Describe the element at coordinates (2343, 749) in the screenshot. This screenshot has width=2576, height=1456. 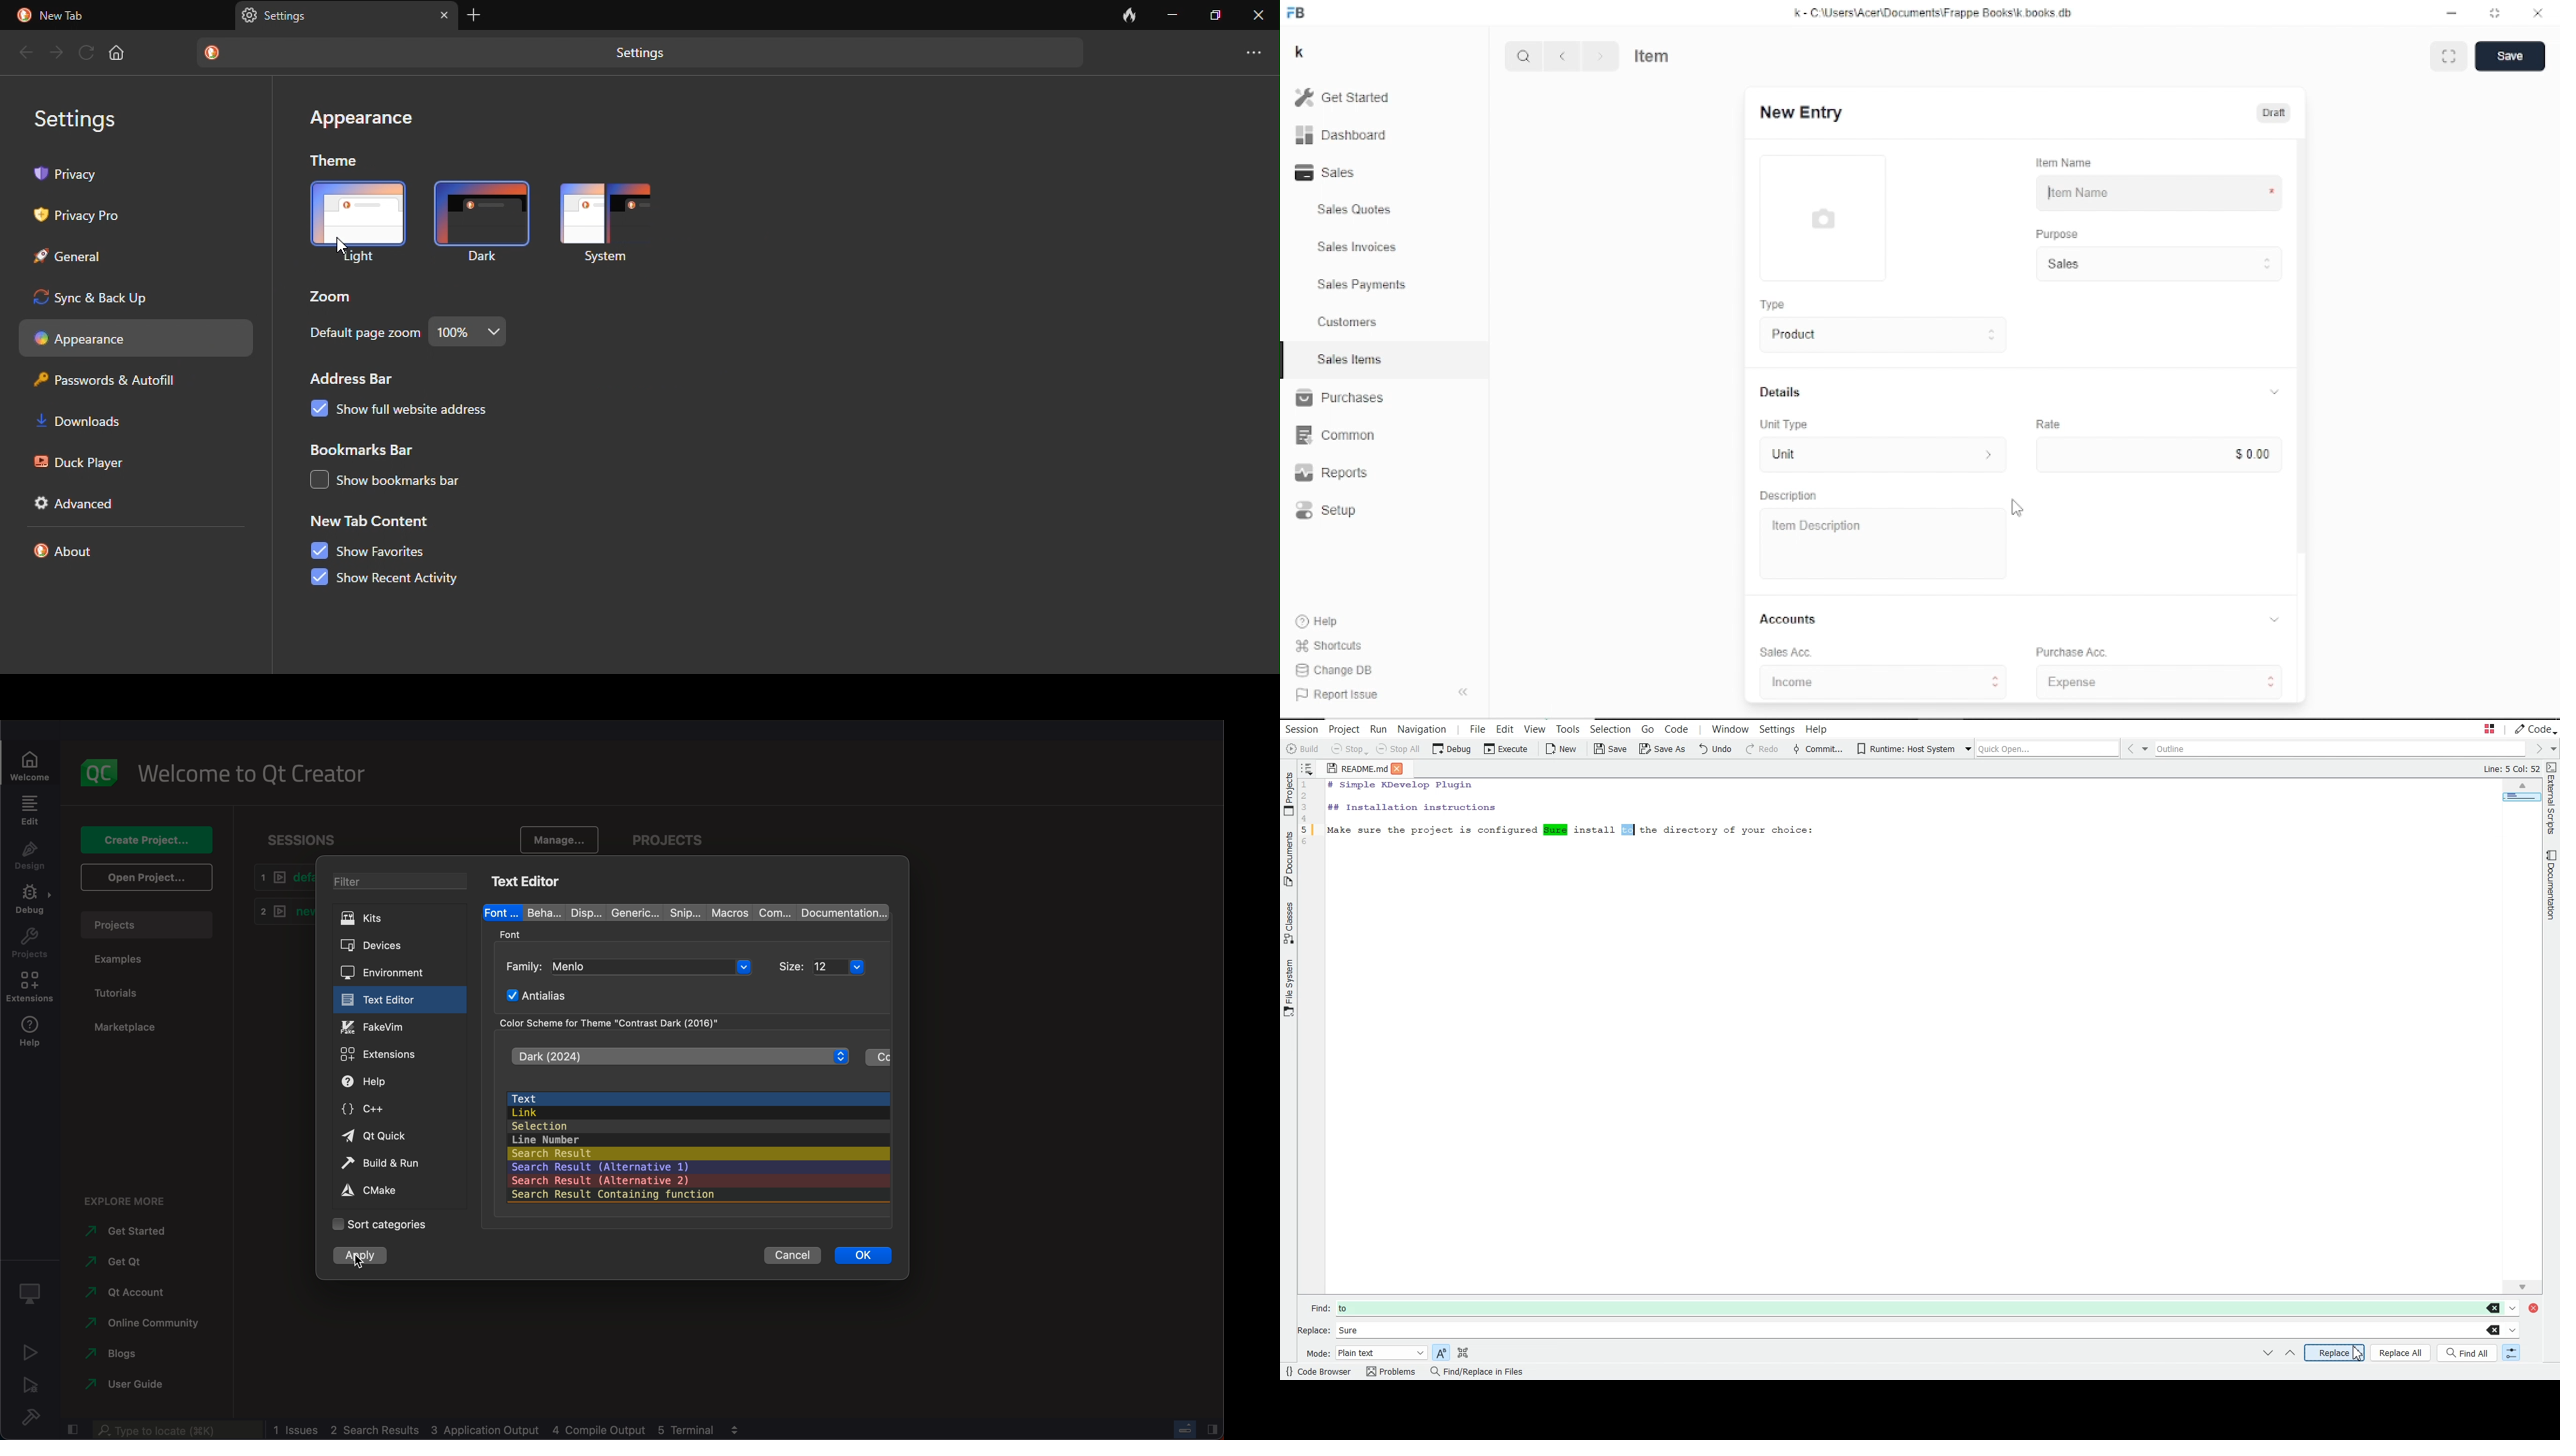
I see `Outline` at that location.